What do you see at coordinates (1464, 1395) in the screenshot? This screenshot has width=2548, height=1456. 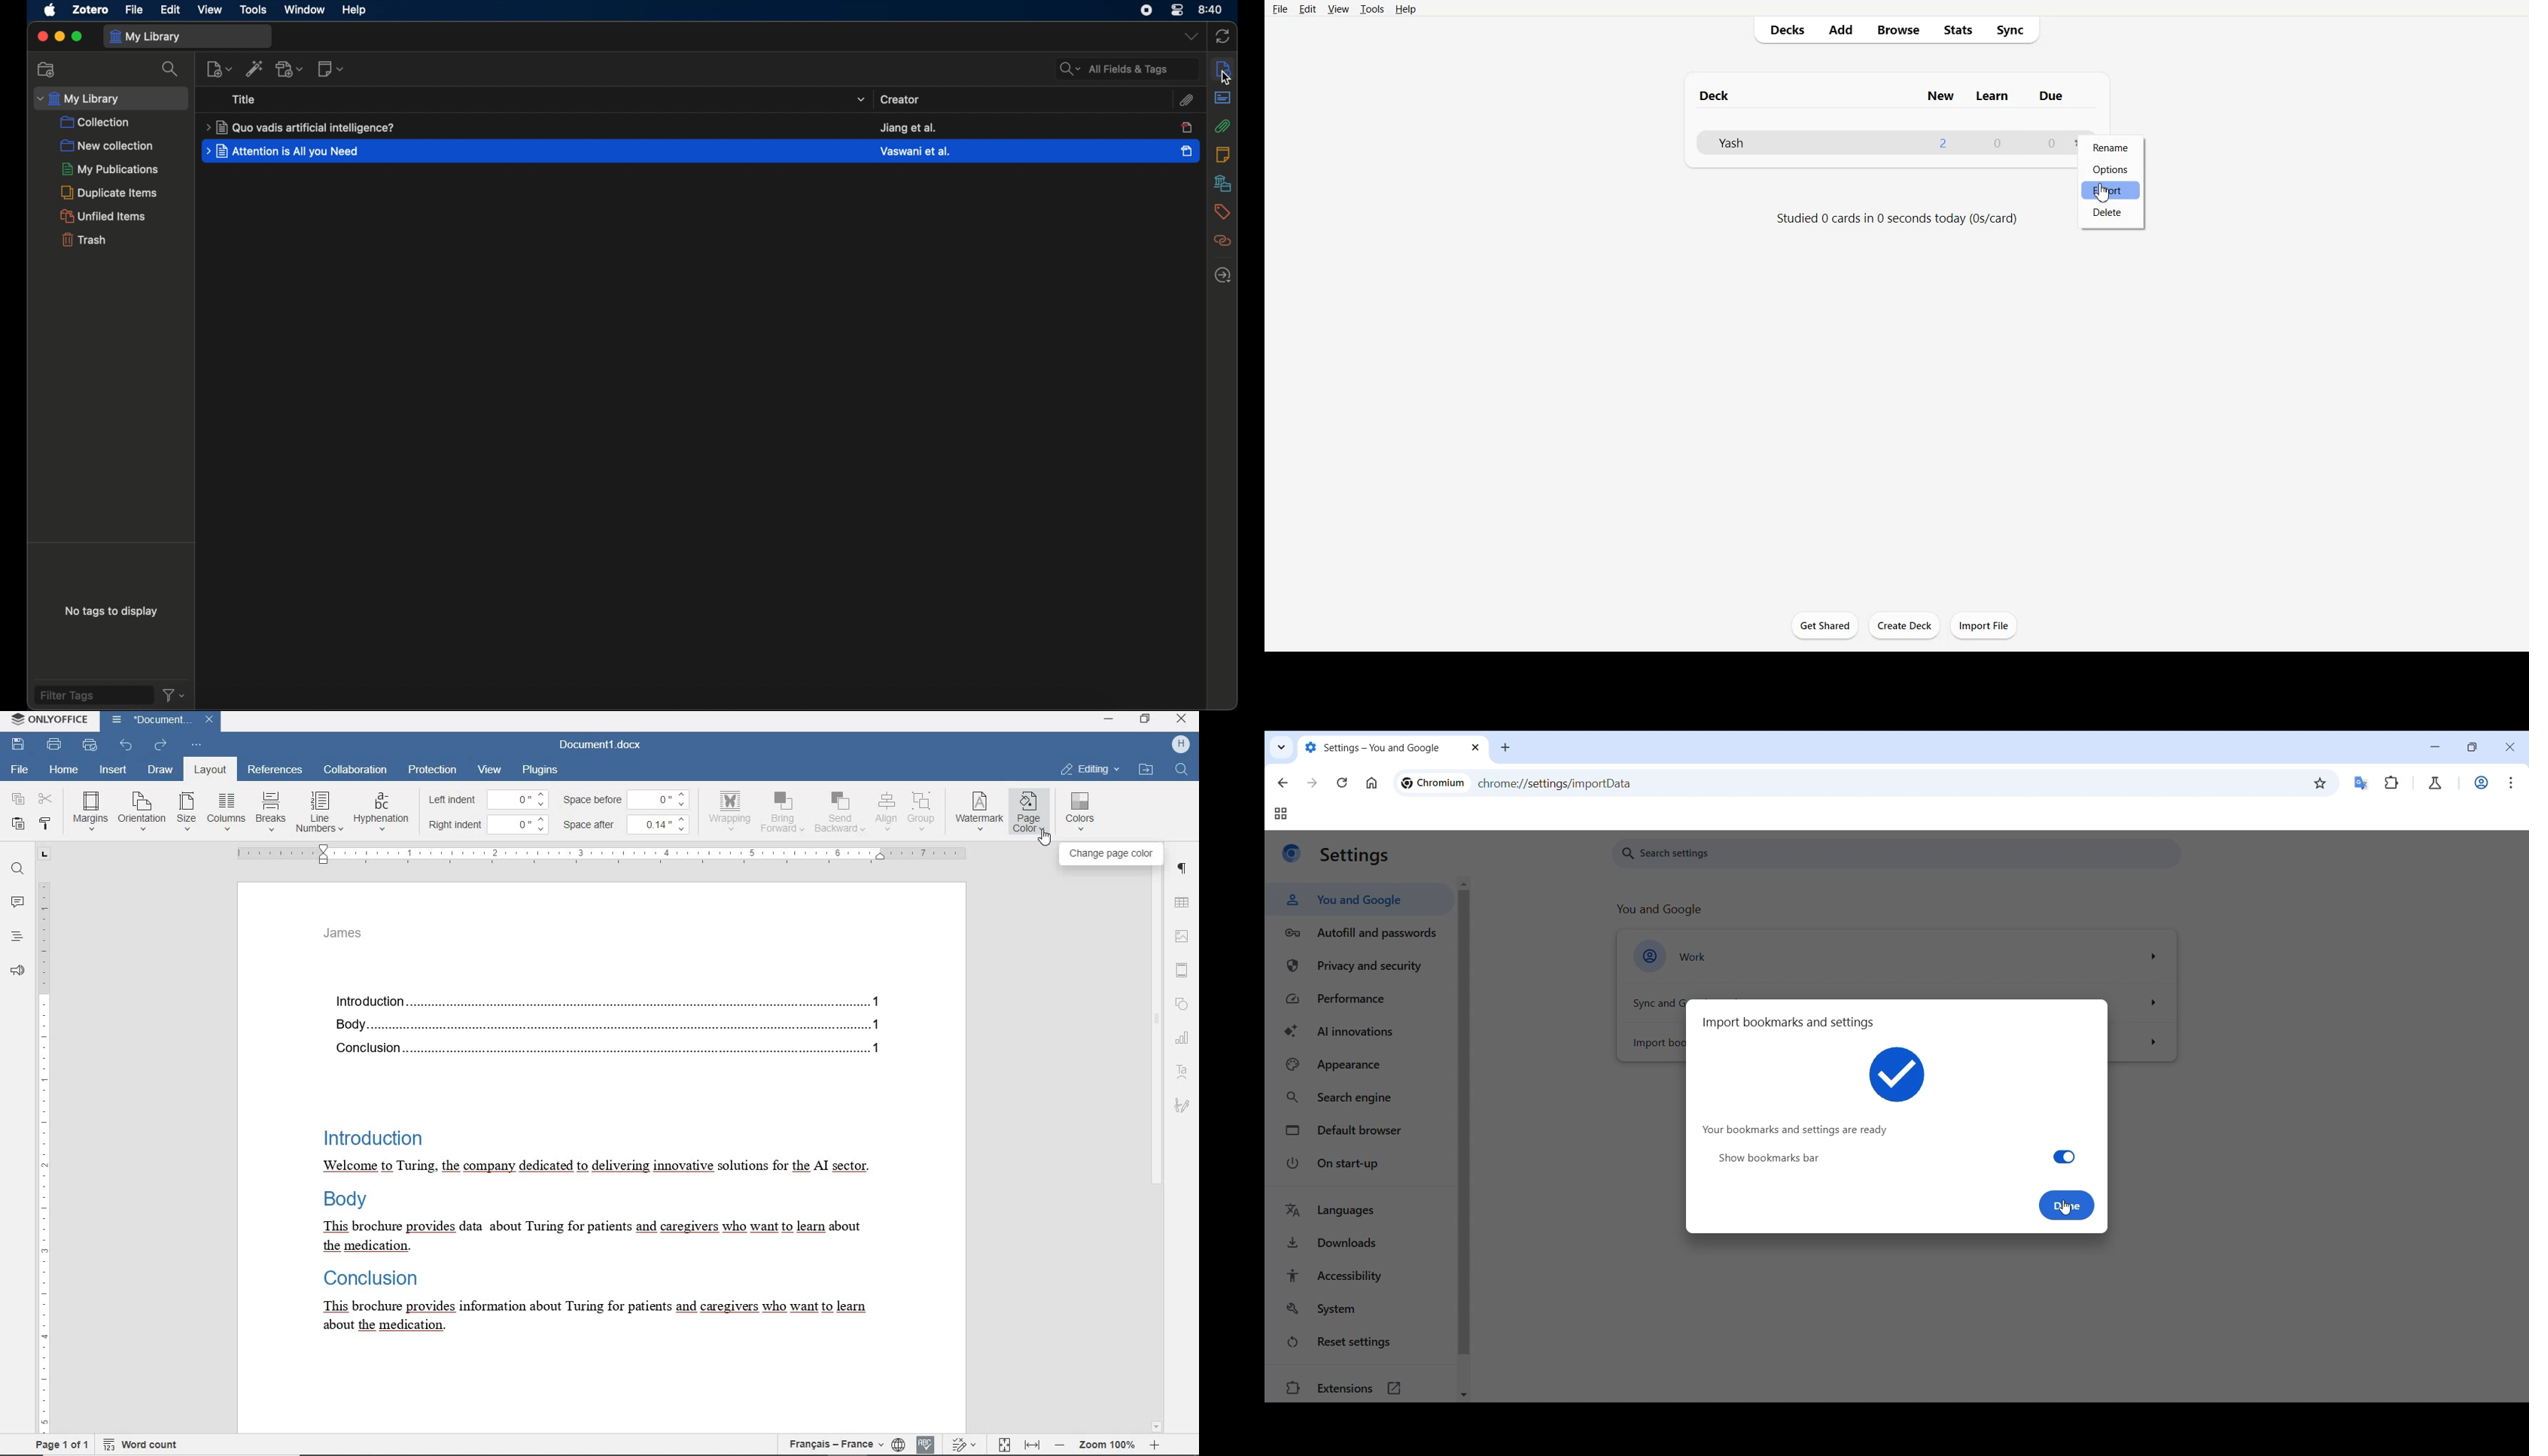 I see `Quick slide to bottom` at bounding box center [1464, 1395].